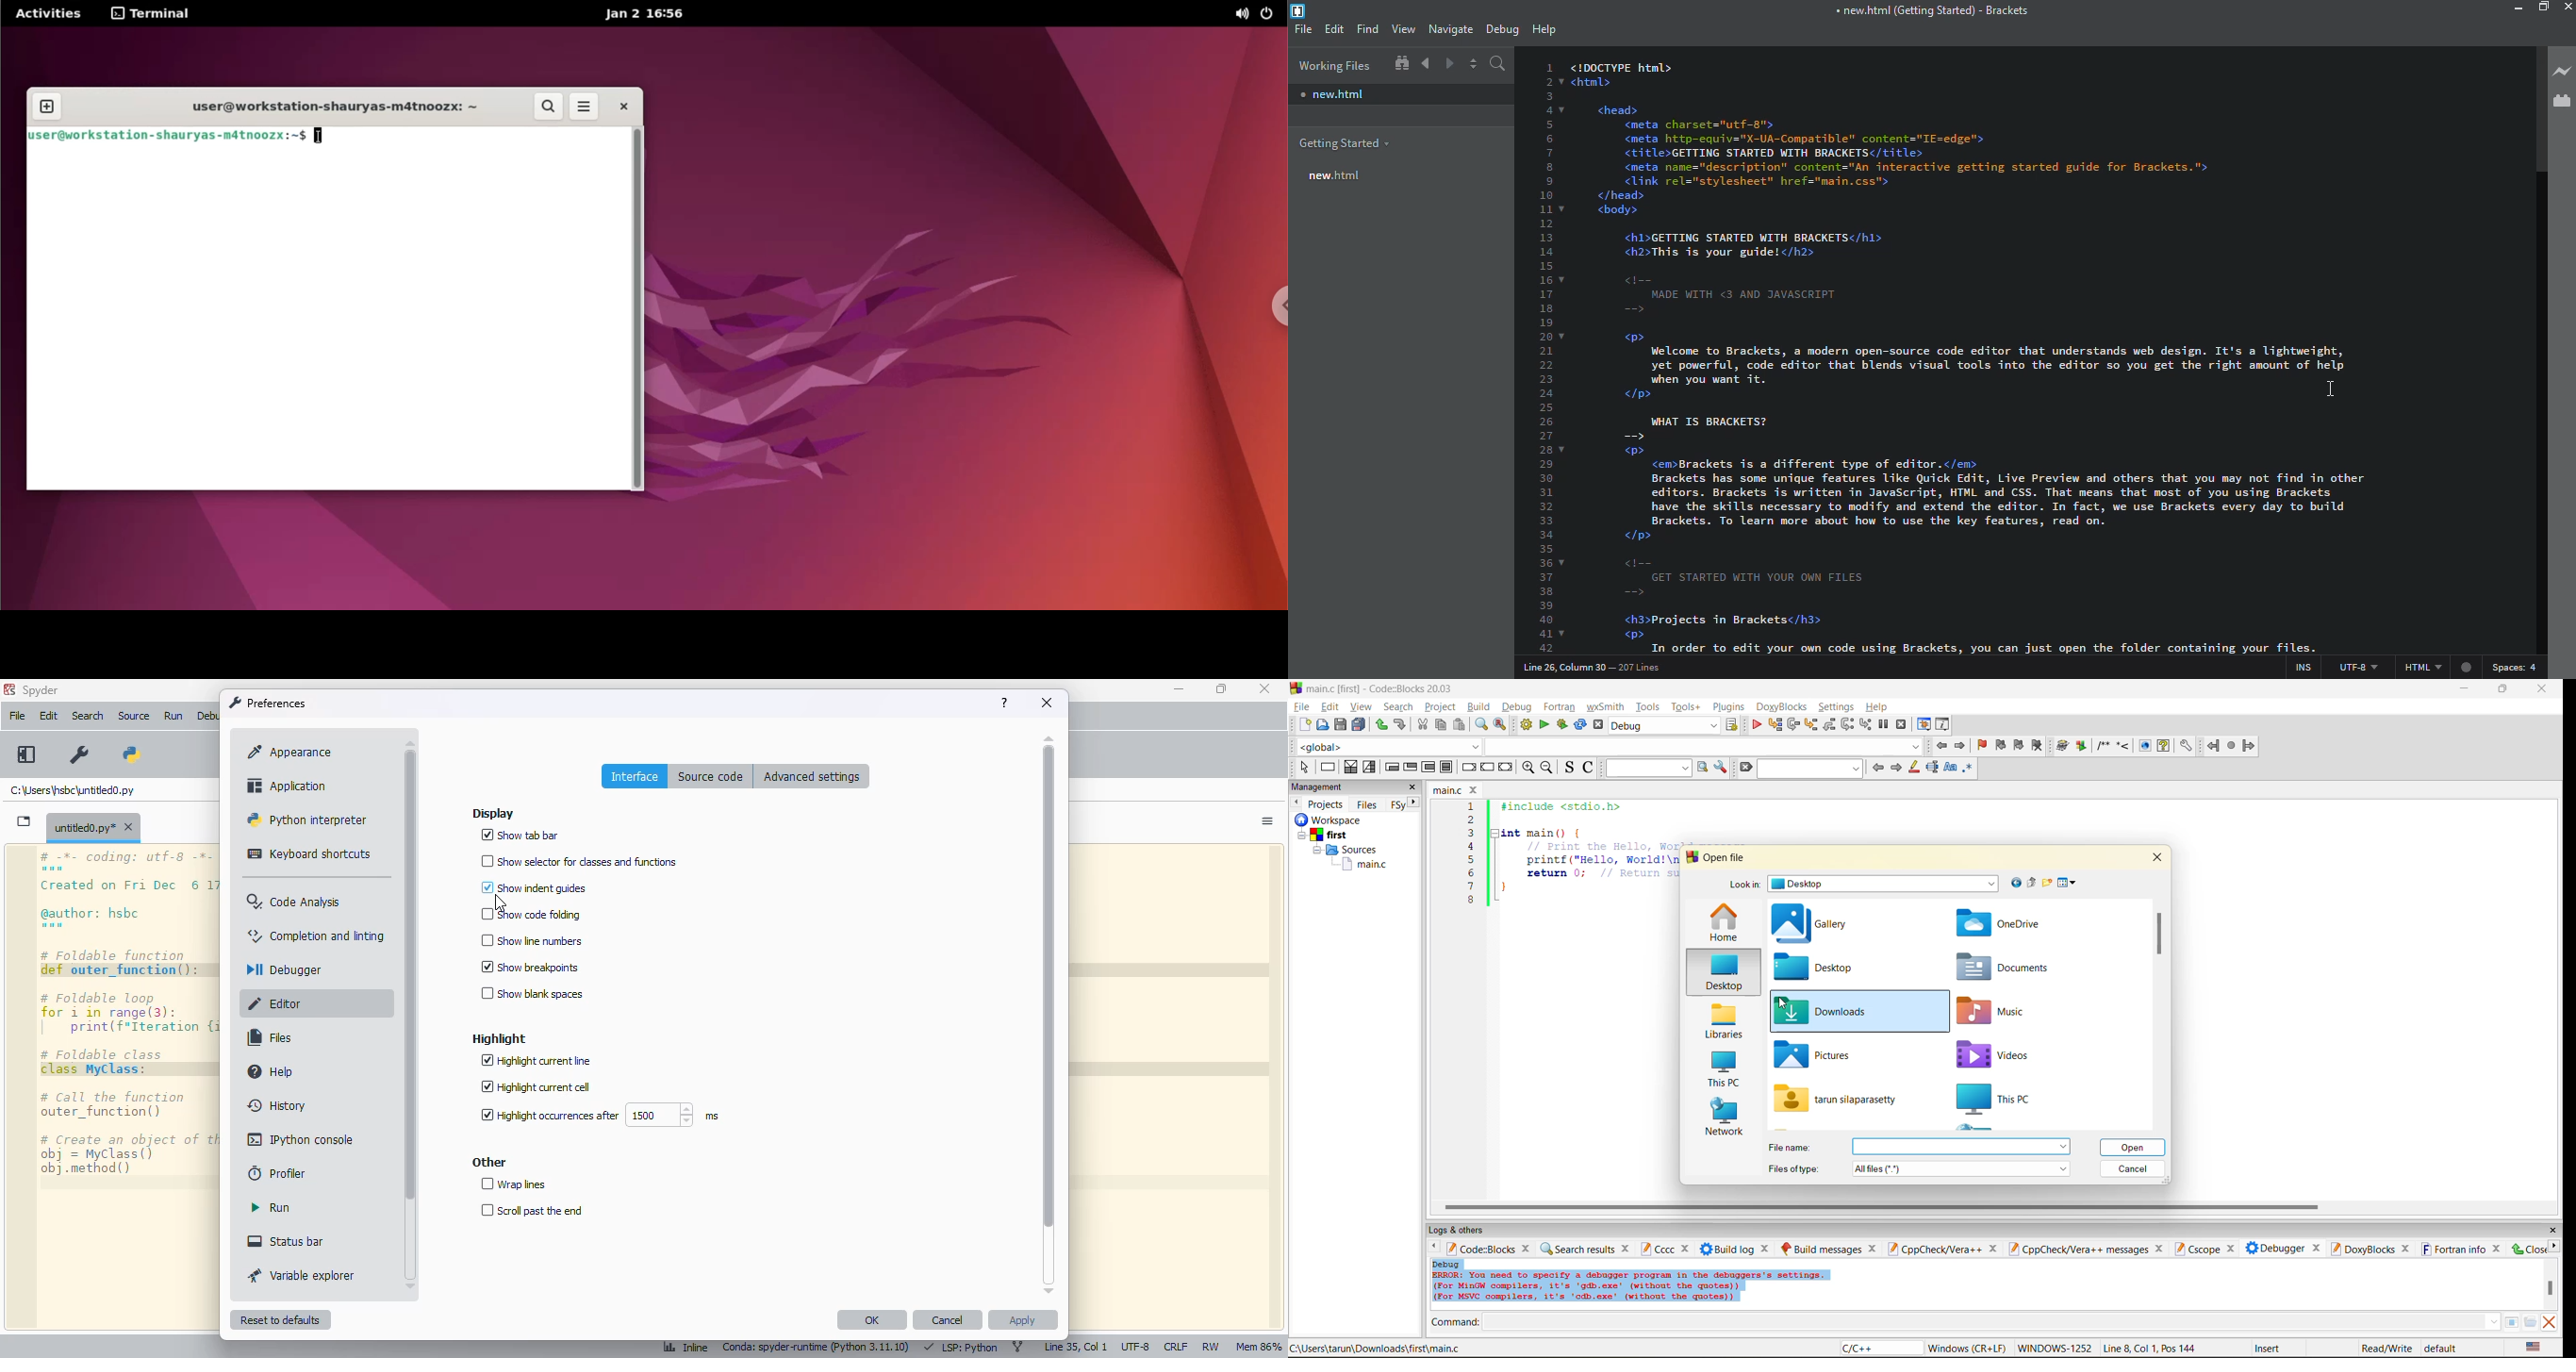 This screenshot has width=2576, height=1372. What do you see at coordinates (1382, 688) in the screenshot?
I see `app name and file name` at bounding box center [1382, 688].